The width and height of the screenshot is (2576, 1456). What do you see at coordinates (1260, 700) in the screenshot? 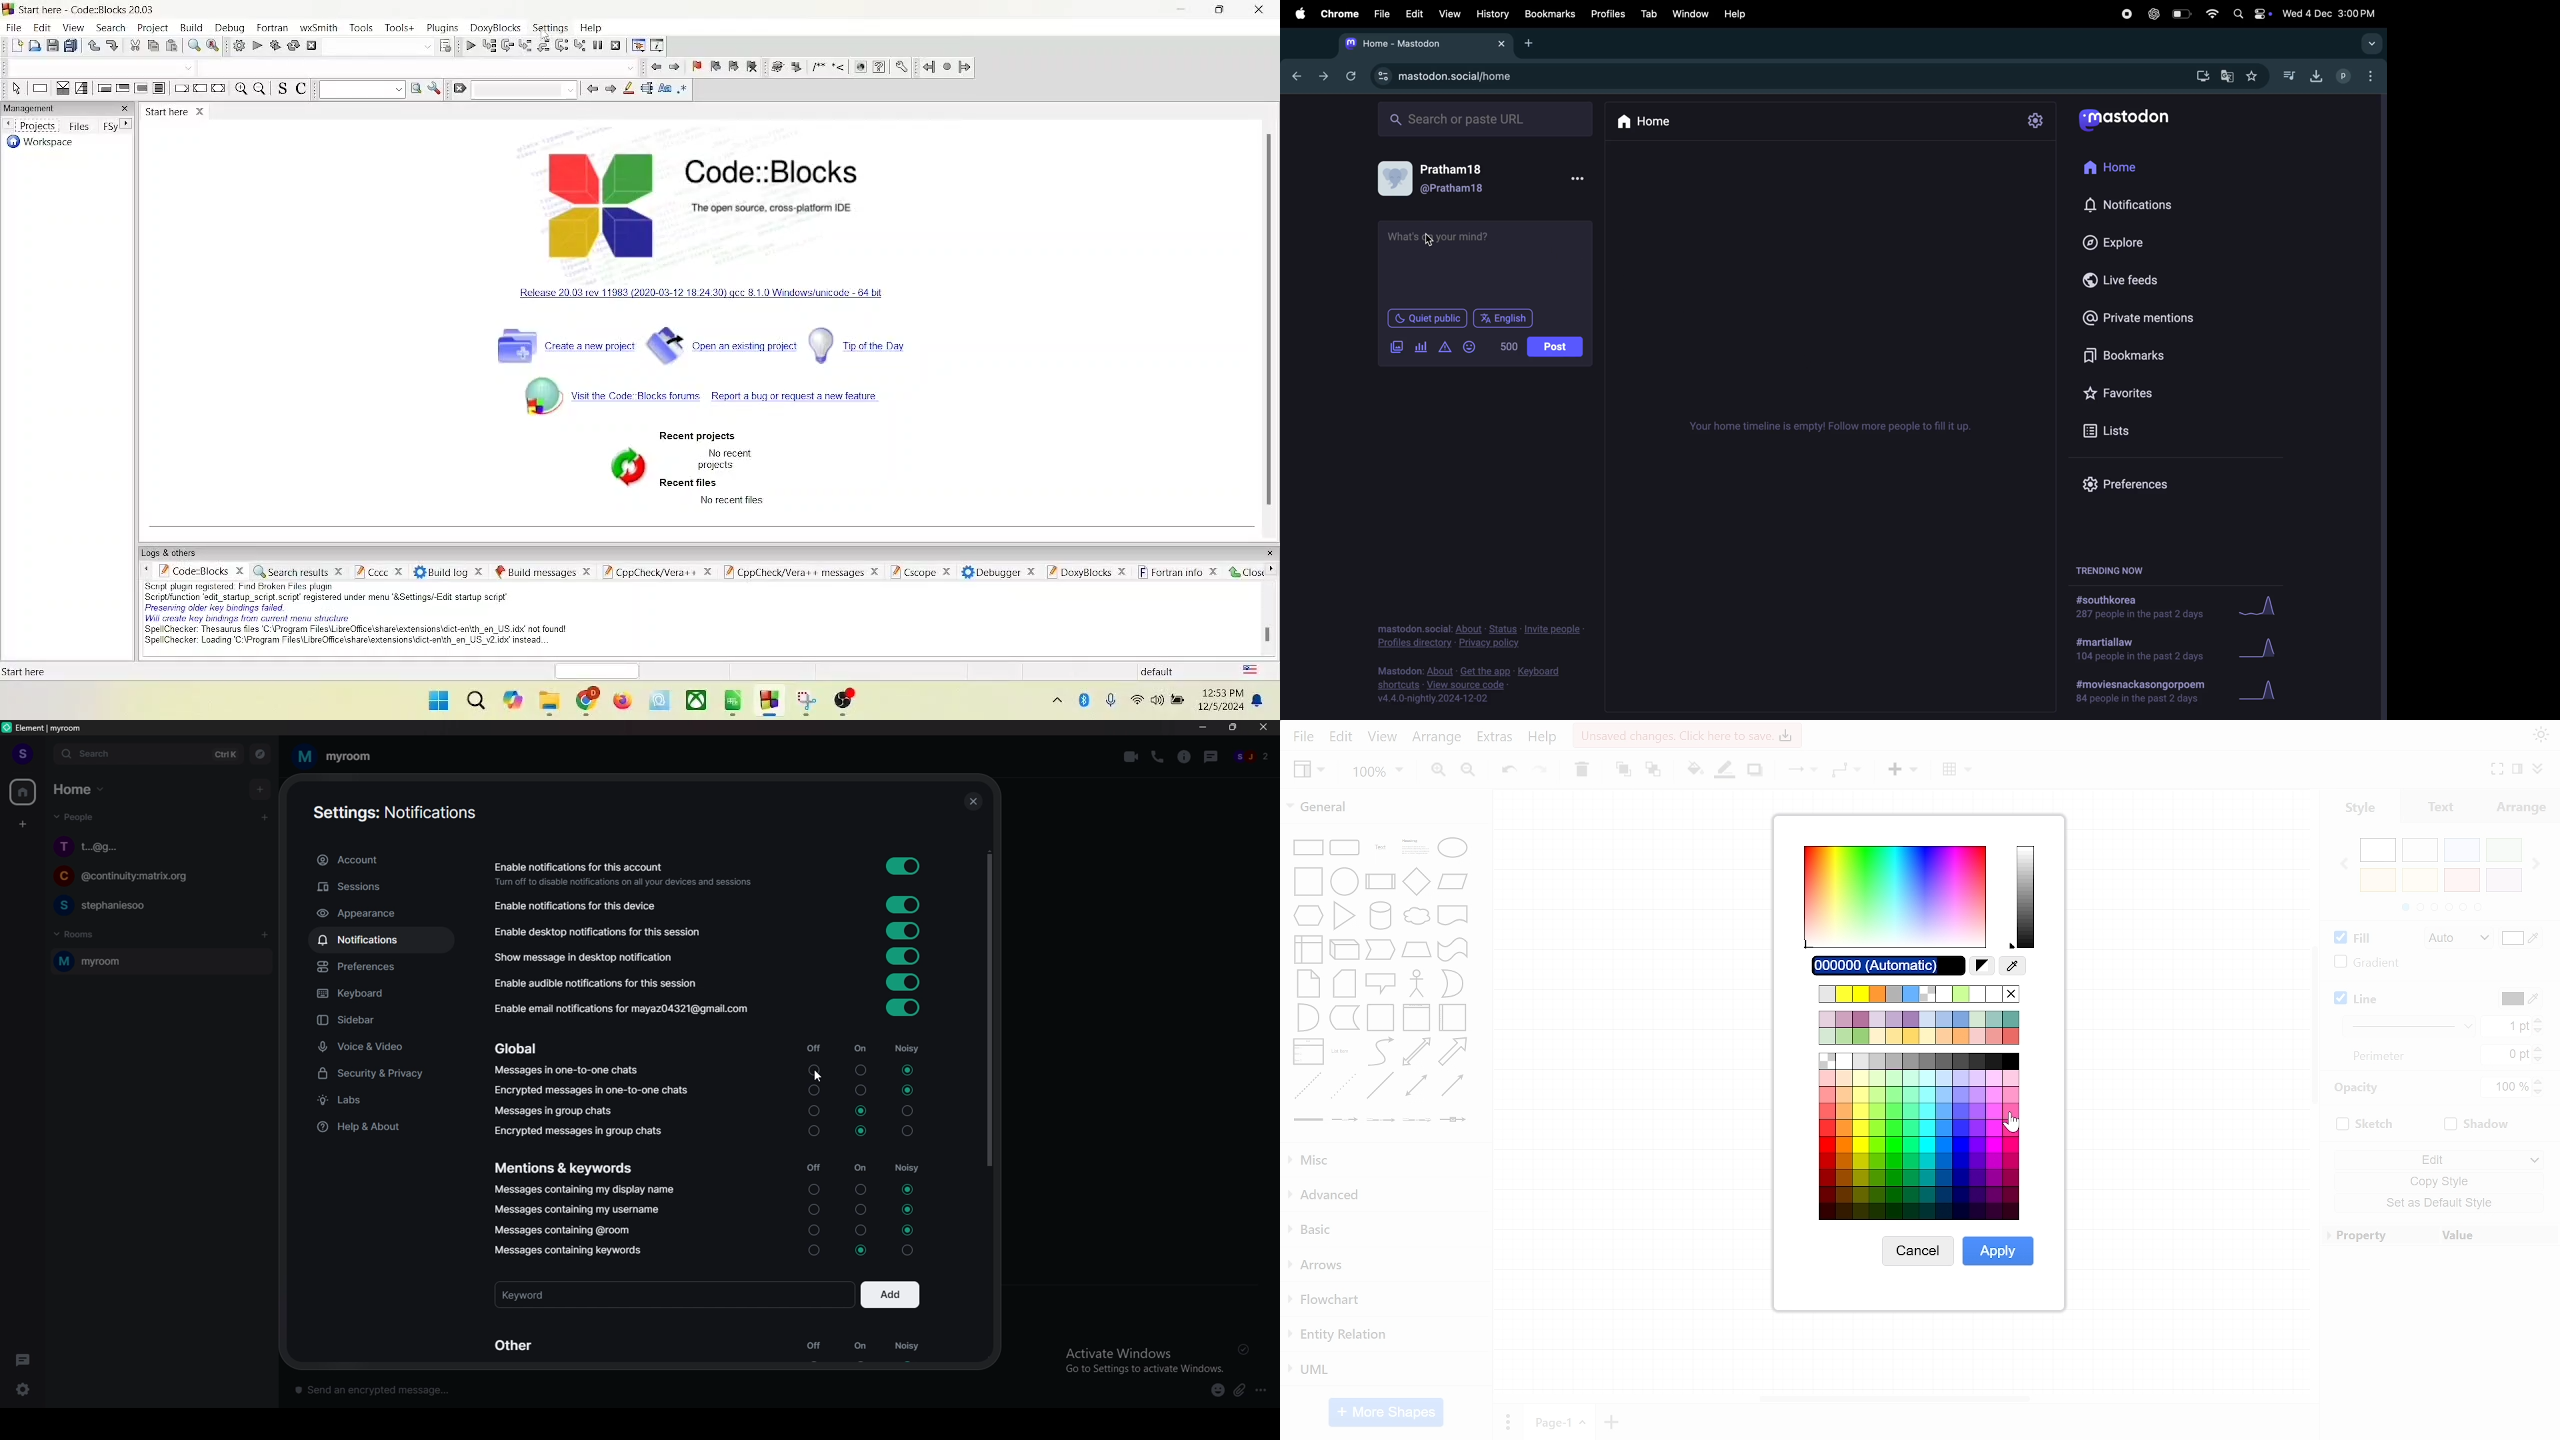
I see `notification` at bounding box center [1260, 700].